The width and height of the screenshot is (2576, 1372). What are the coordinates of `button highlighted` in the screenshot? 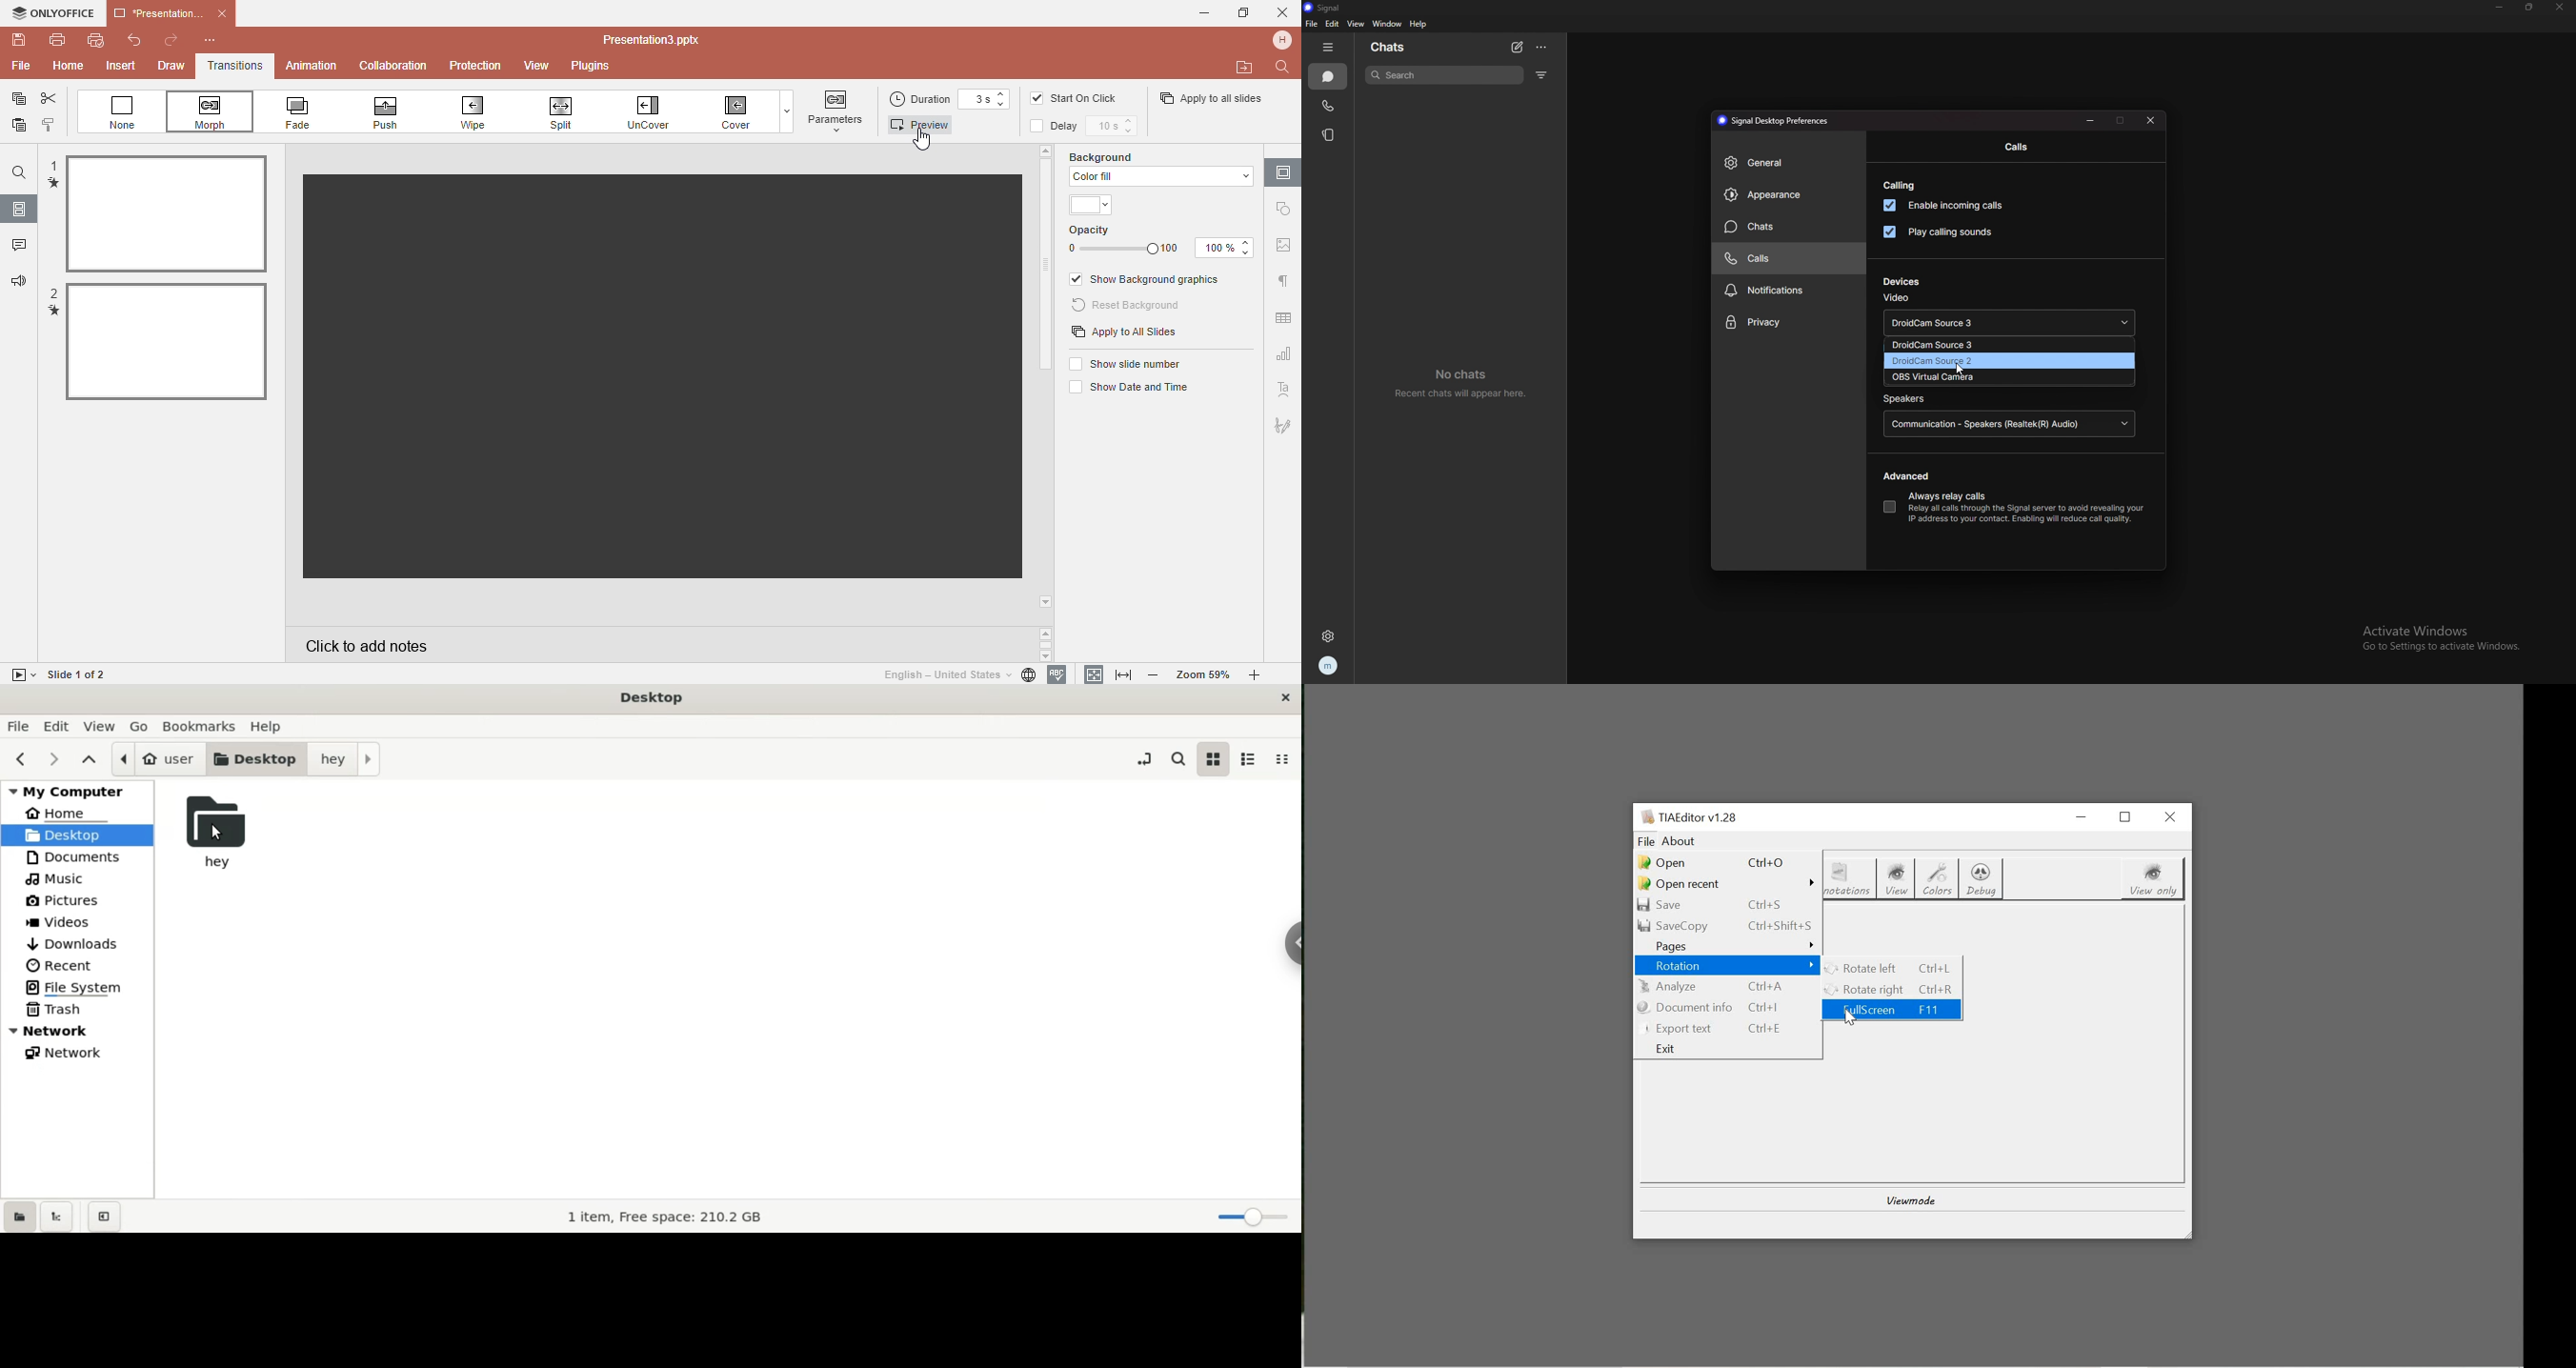 It's located at (836, 111).